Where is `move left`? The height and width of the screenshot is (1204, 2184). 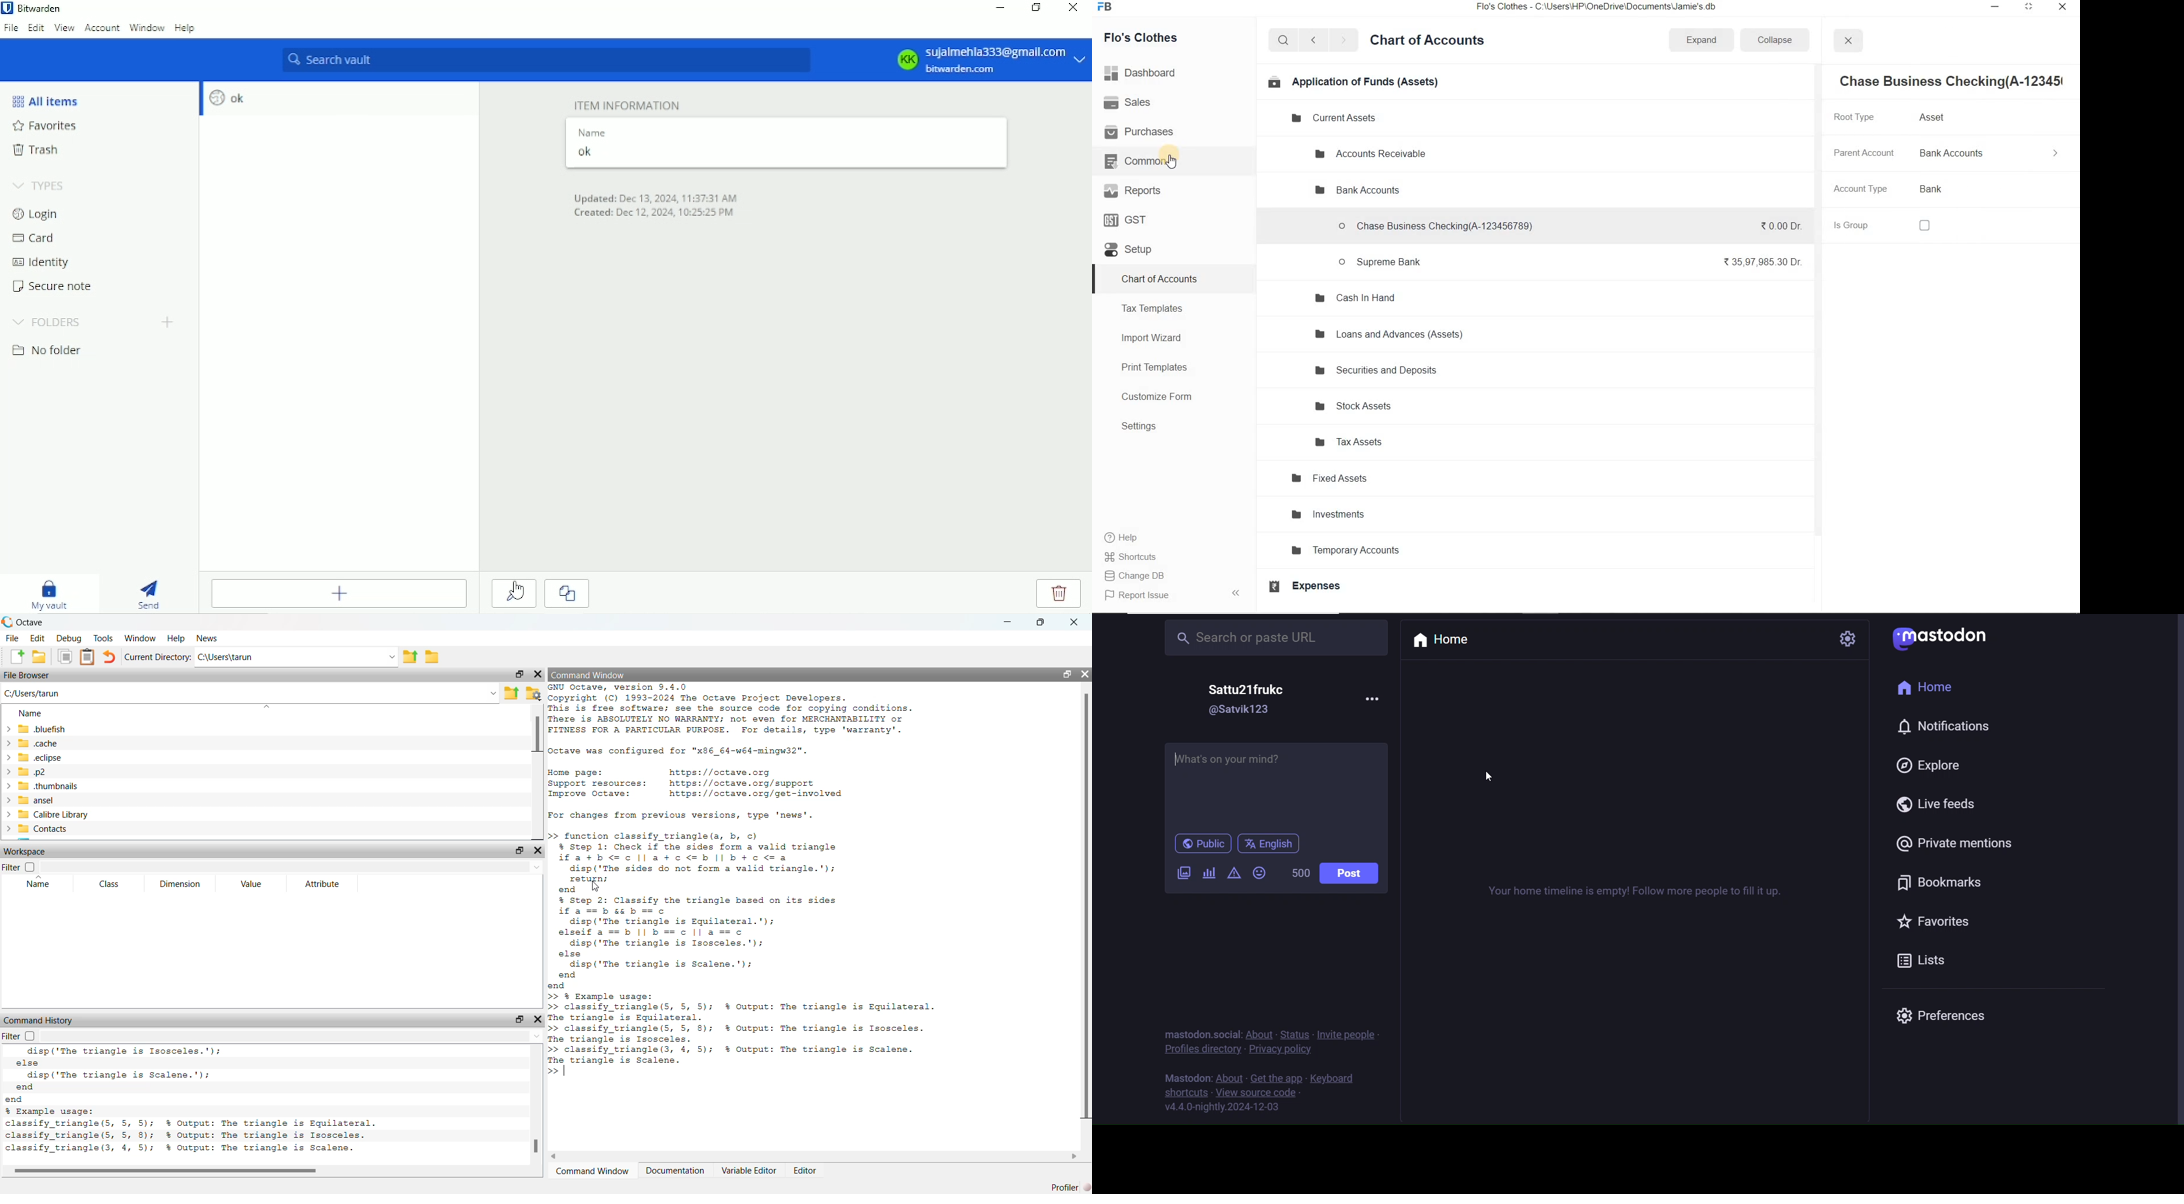 move left is located at coordinates (559, 1155).